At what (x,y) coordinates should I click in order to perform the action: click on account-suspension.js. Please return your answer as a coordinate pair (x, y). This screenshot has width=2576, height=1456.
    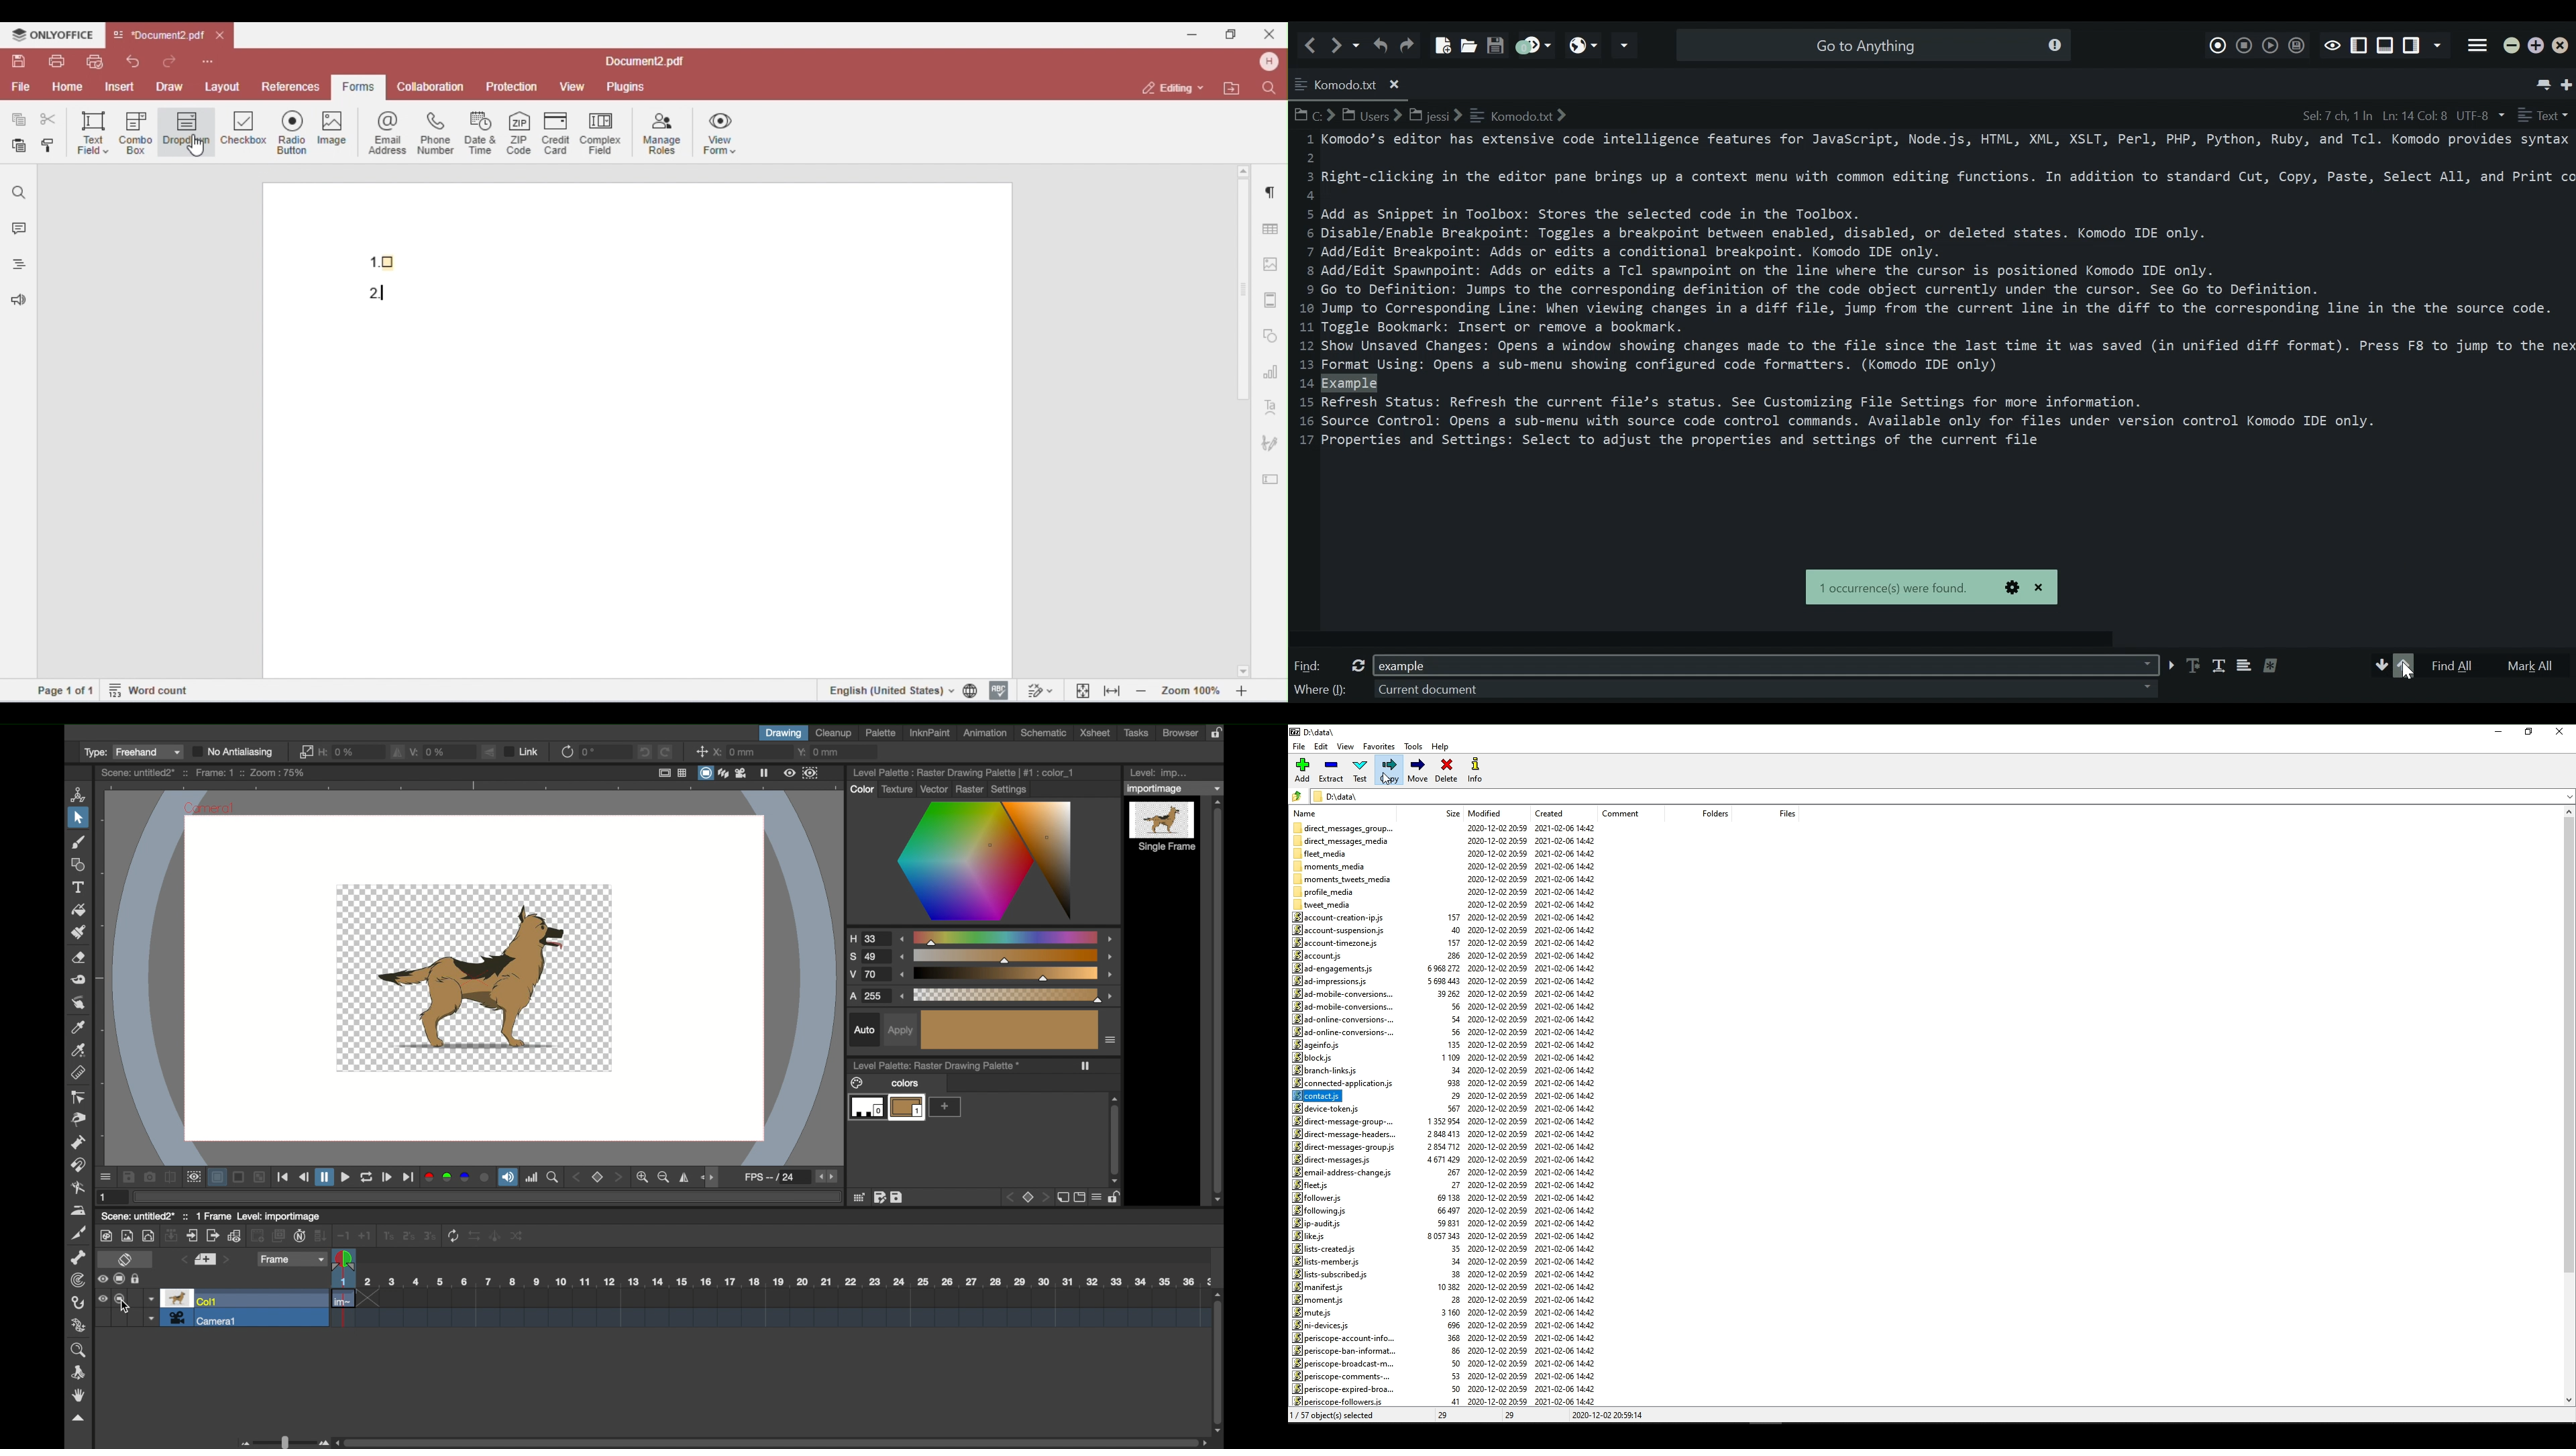
    Looking at the image, I should click on (1340, 929).